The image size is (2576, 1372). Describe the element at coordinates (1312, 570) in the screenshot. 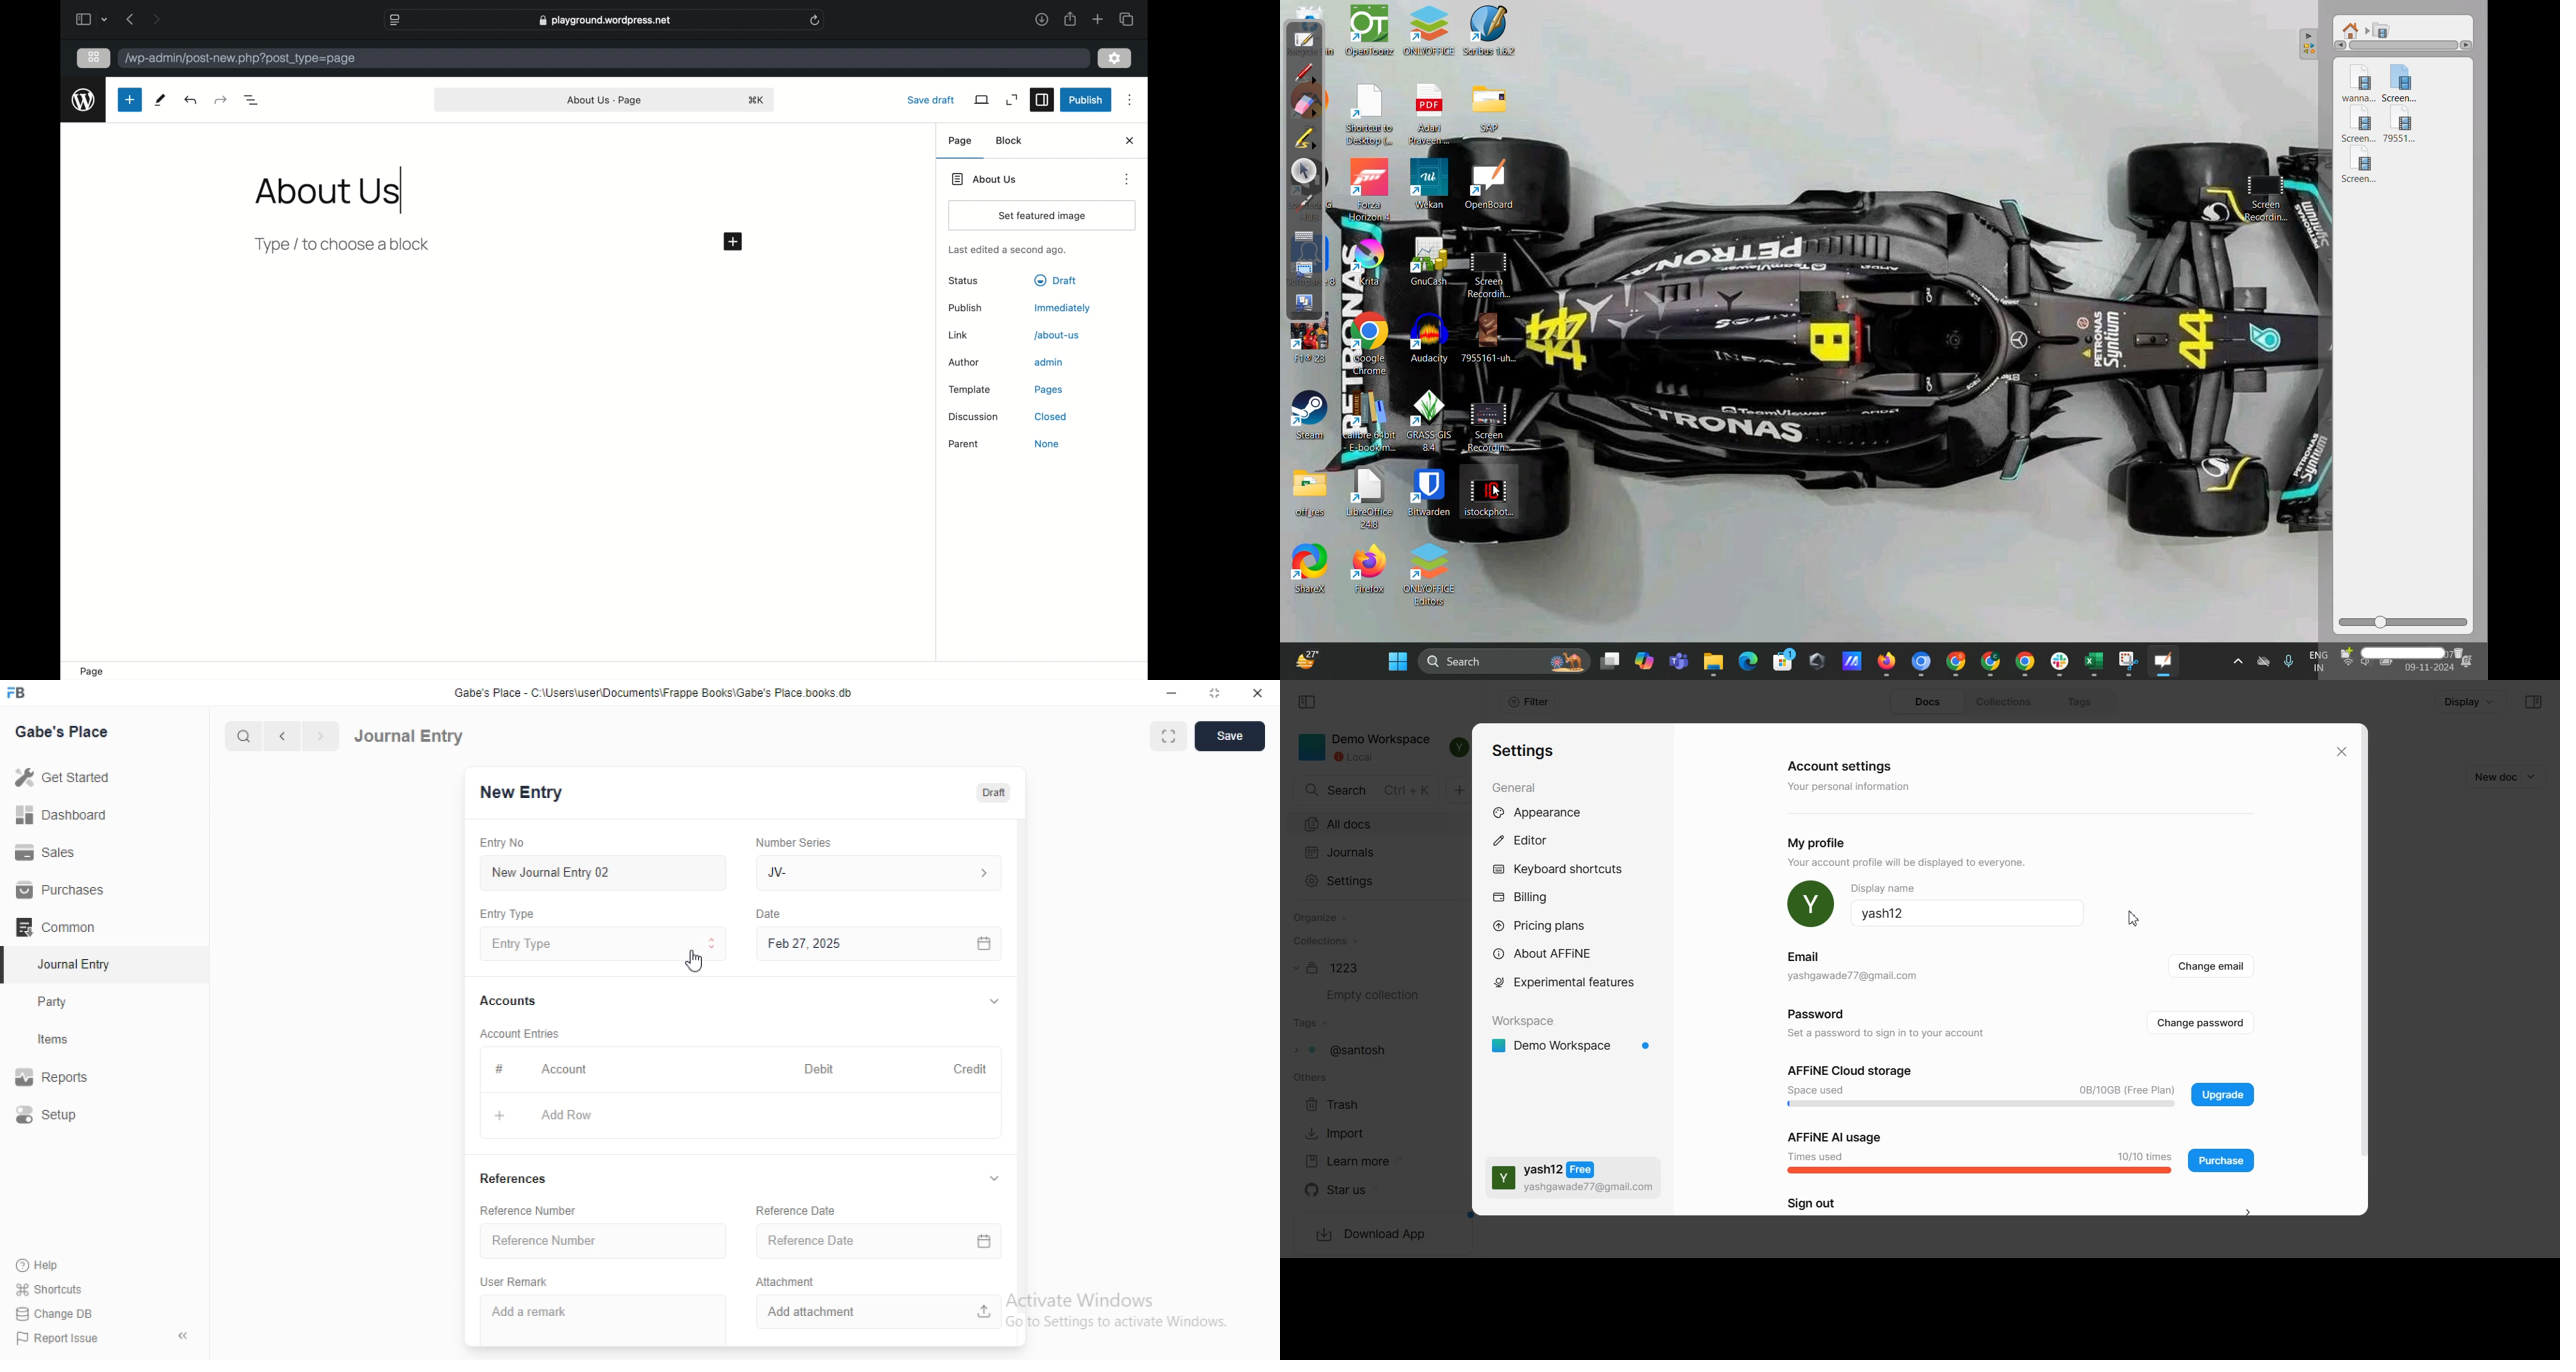

I see `shareX` at that location.